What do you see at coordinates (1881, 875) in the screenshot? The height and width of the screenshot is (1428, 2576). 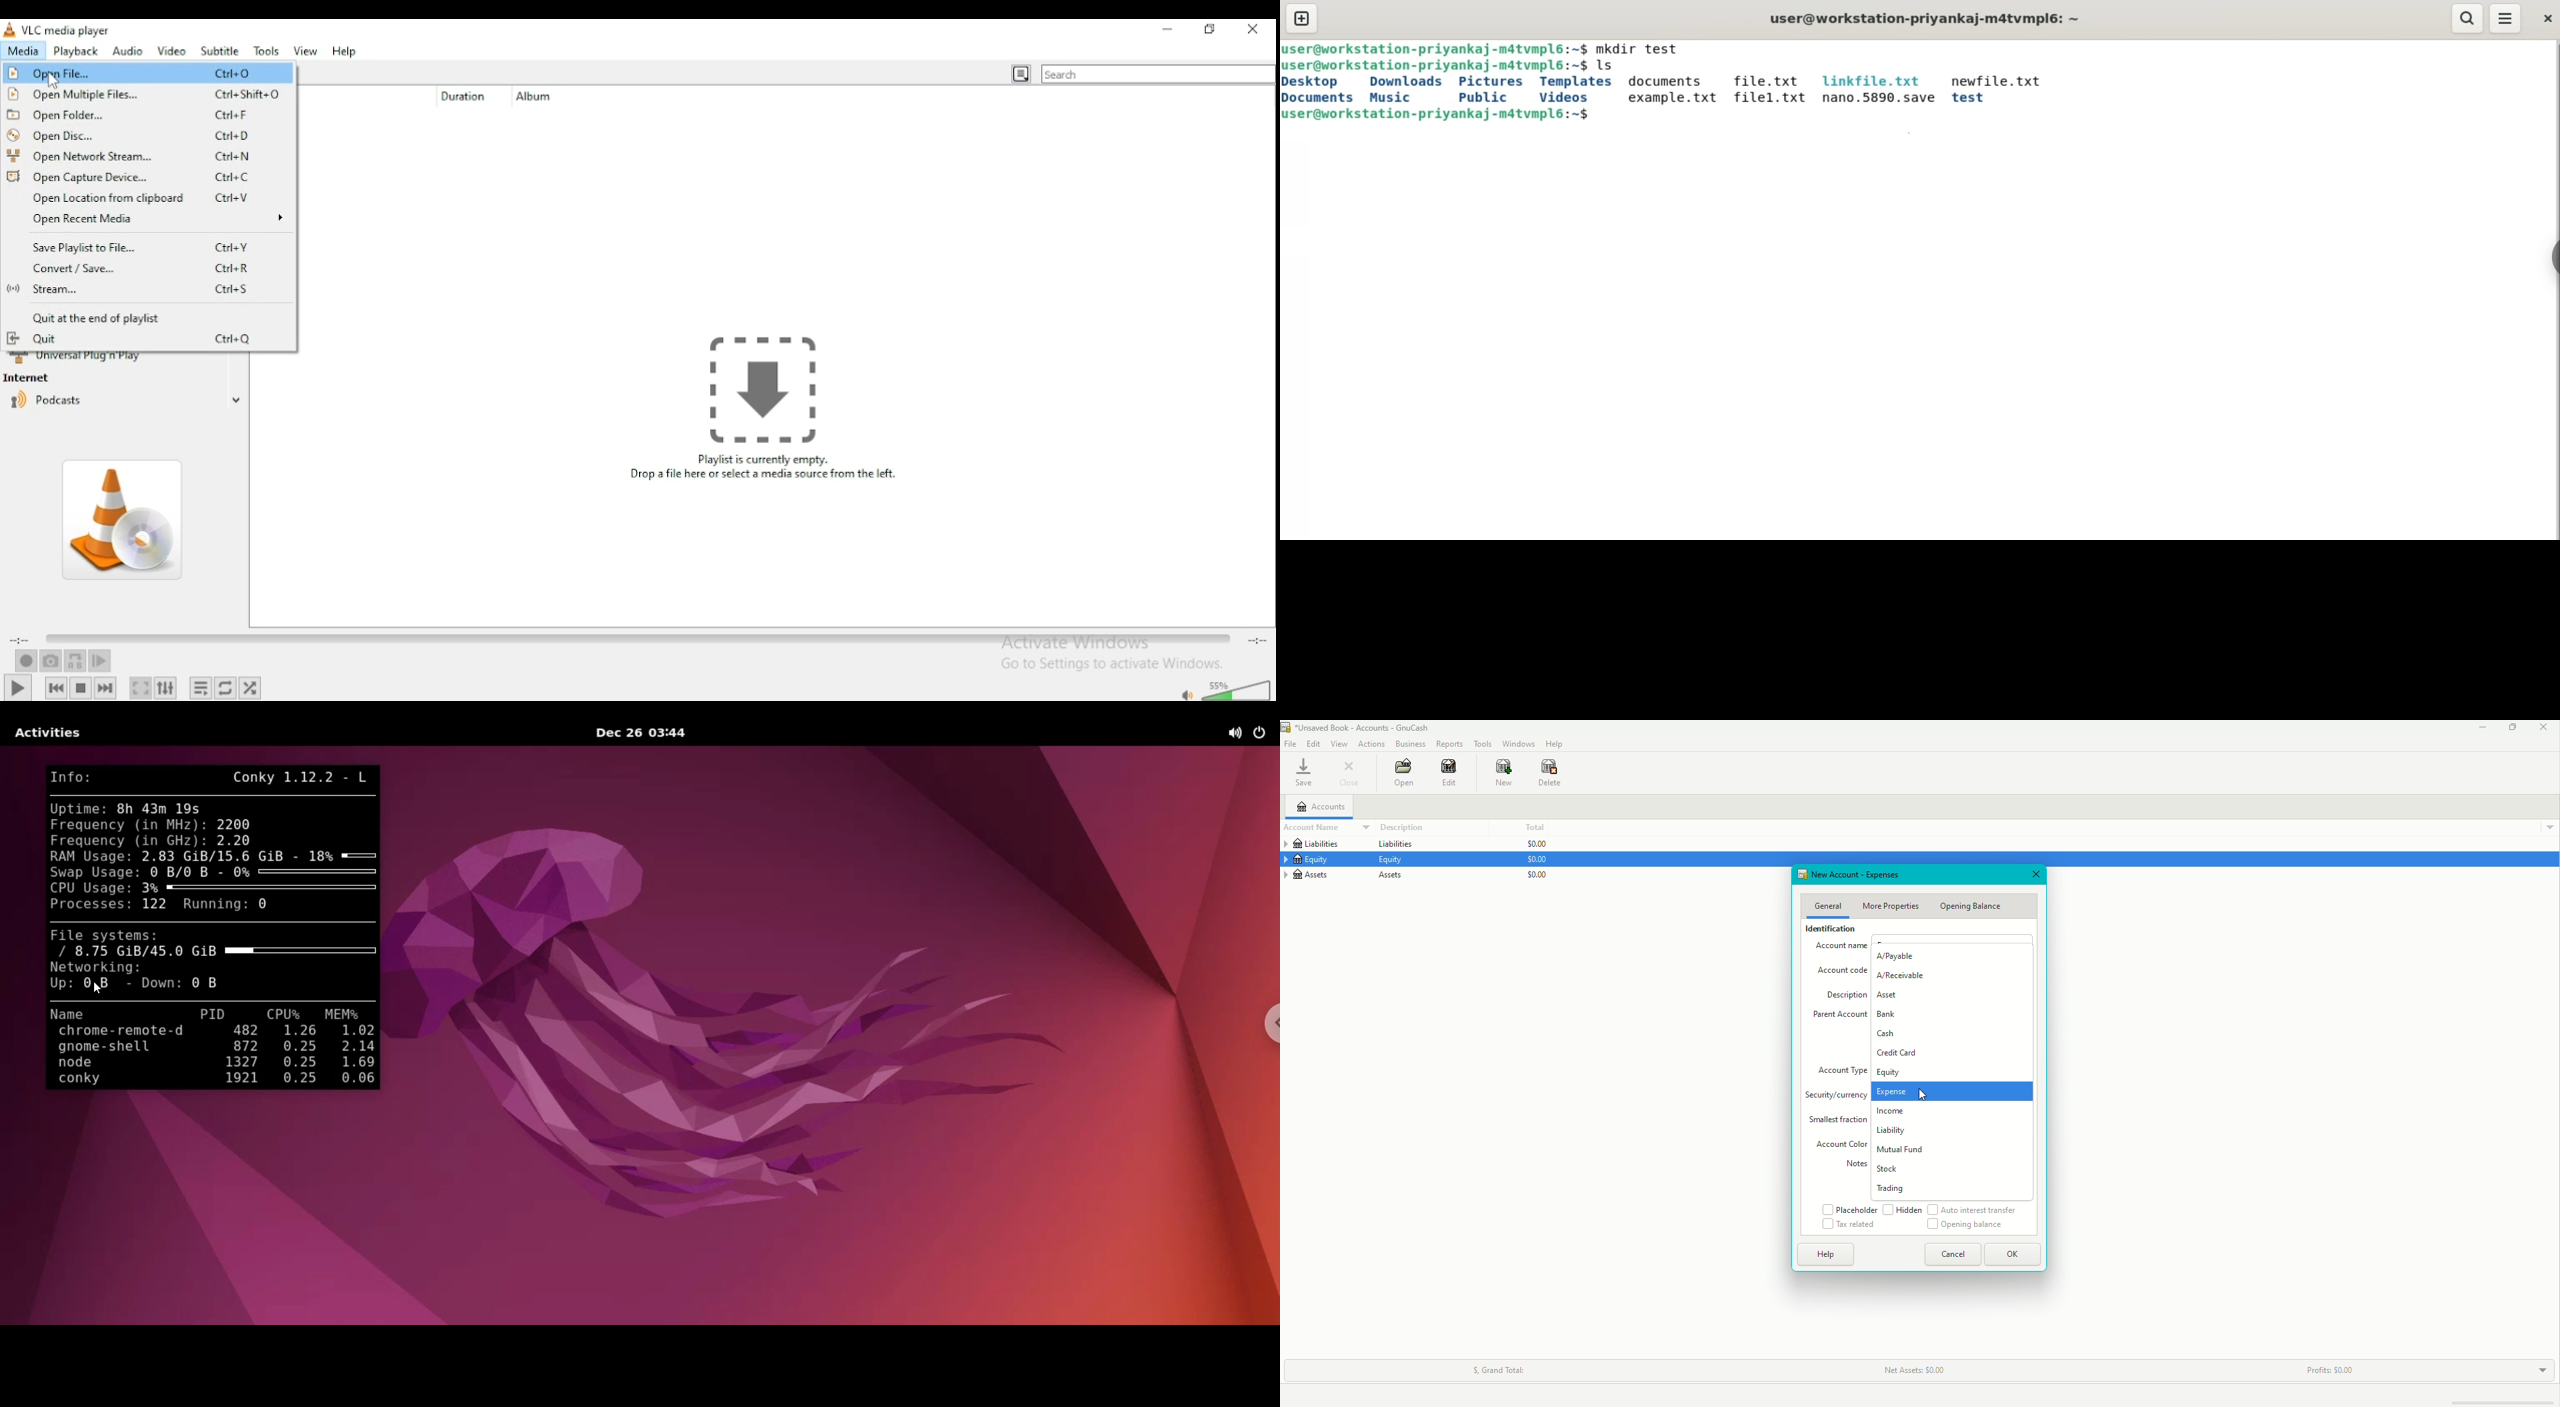 I see `New Account` at bounding box center [1881, 875].